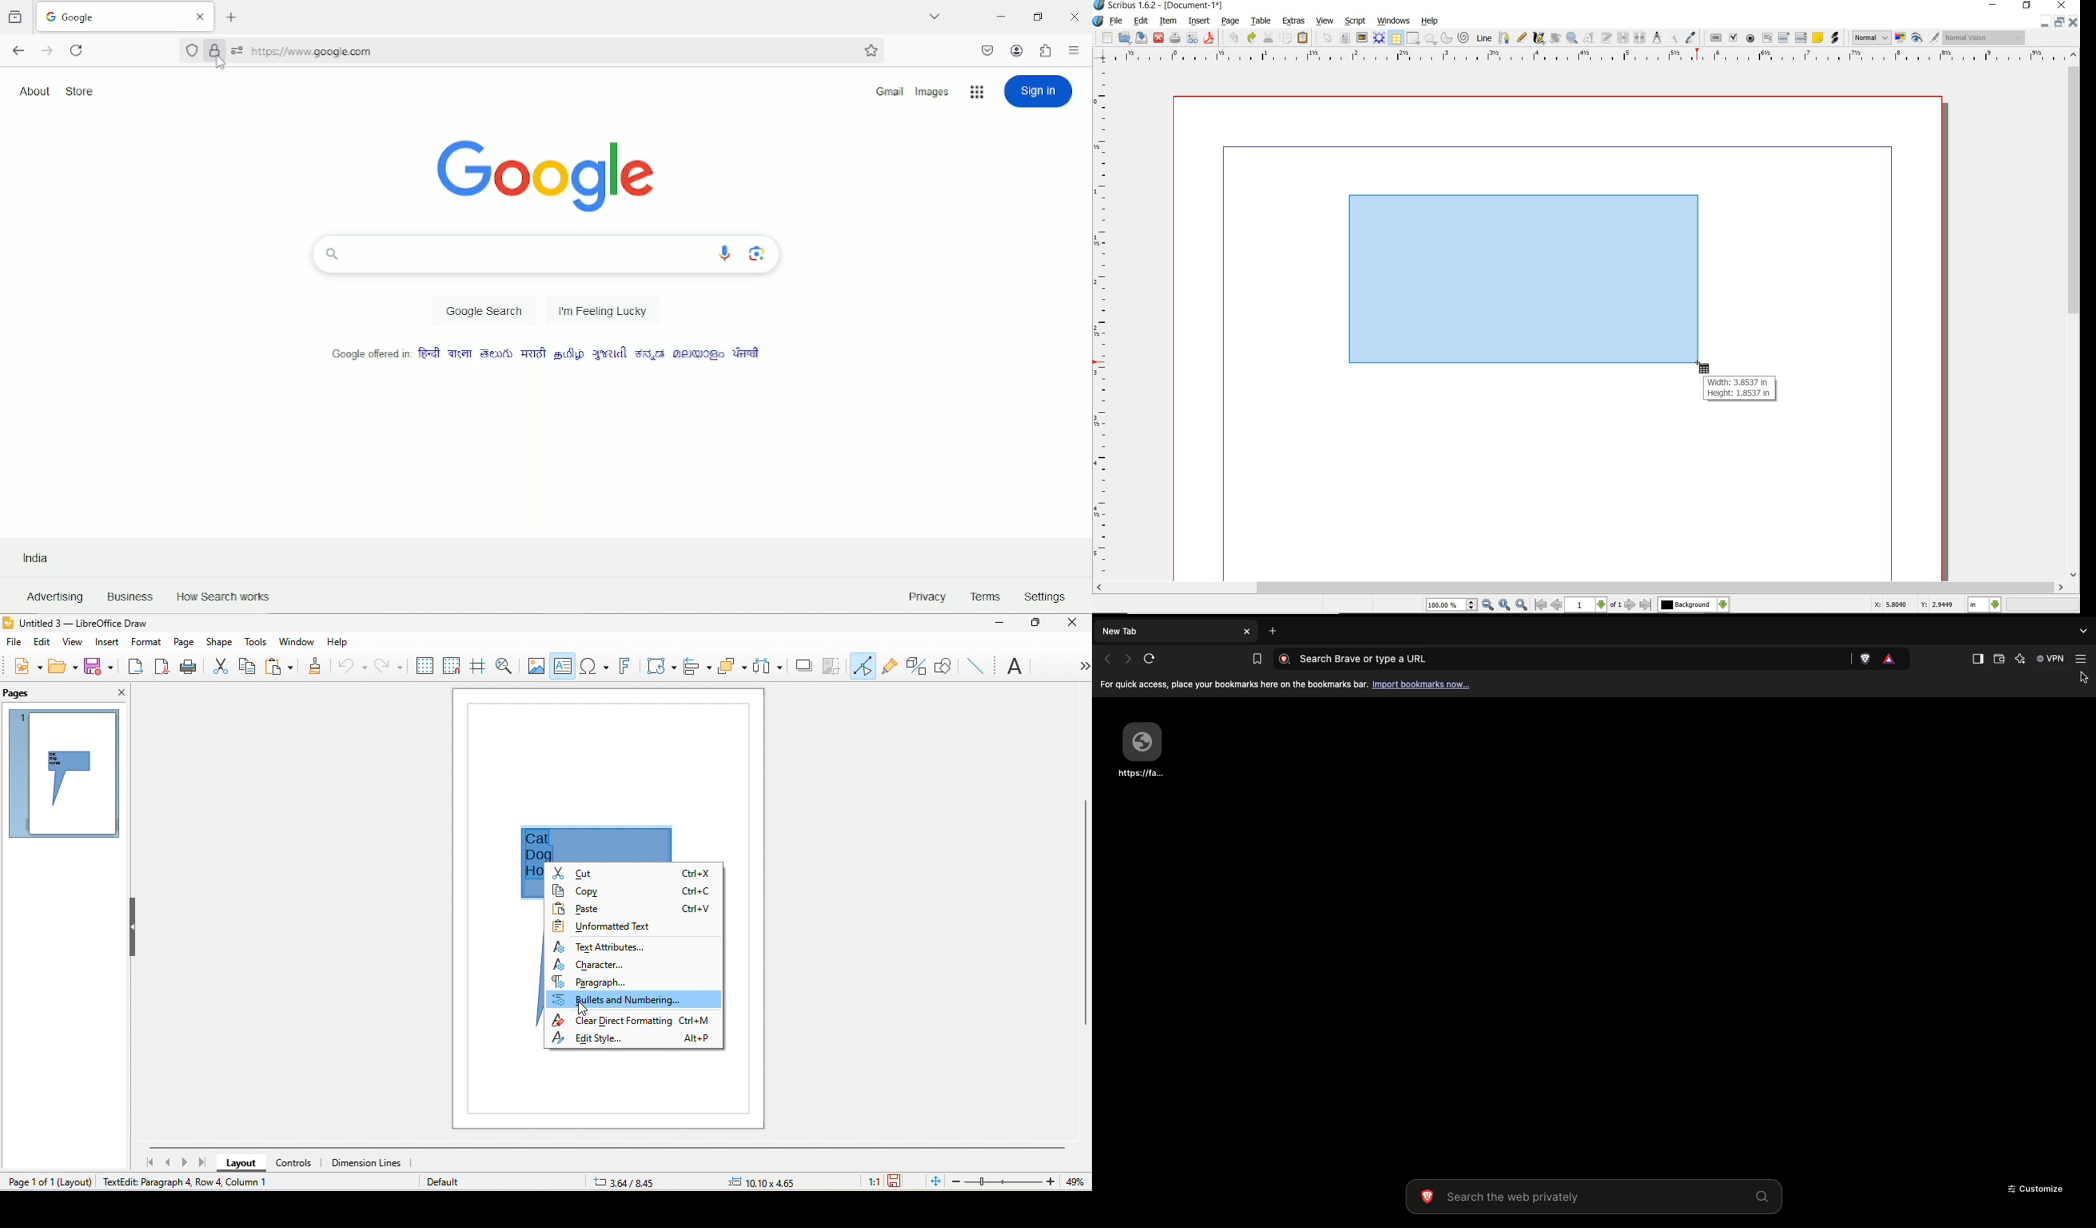  I want to click on table, so click(1396, 39).